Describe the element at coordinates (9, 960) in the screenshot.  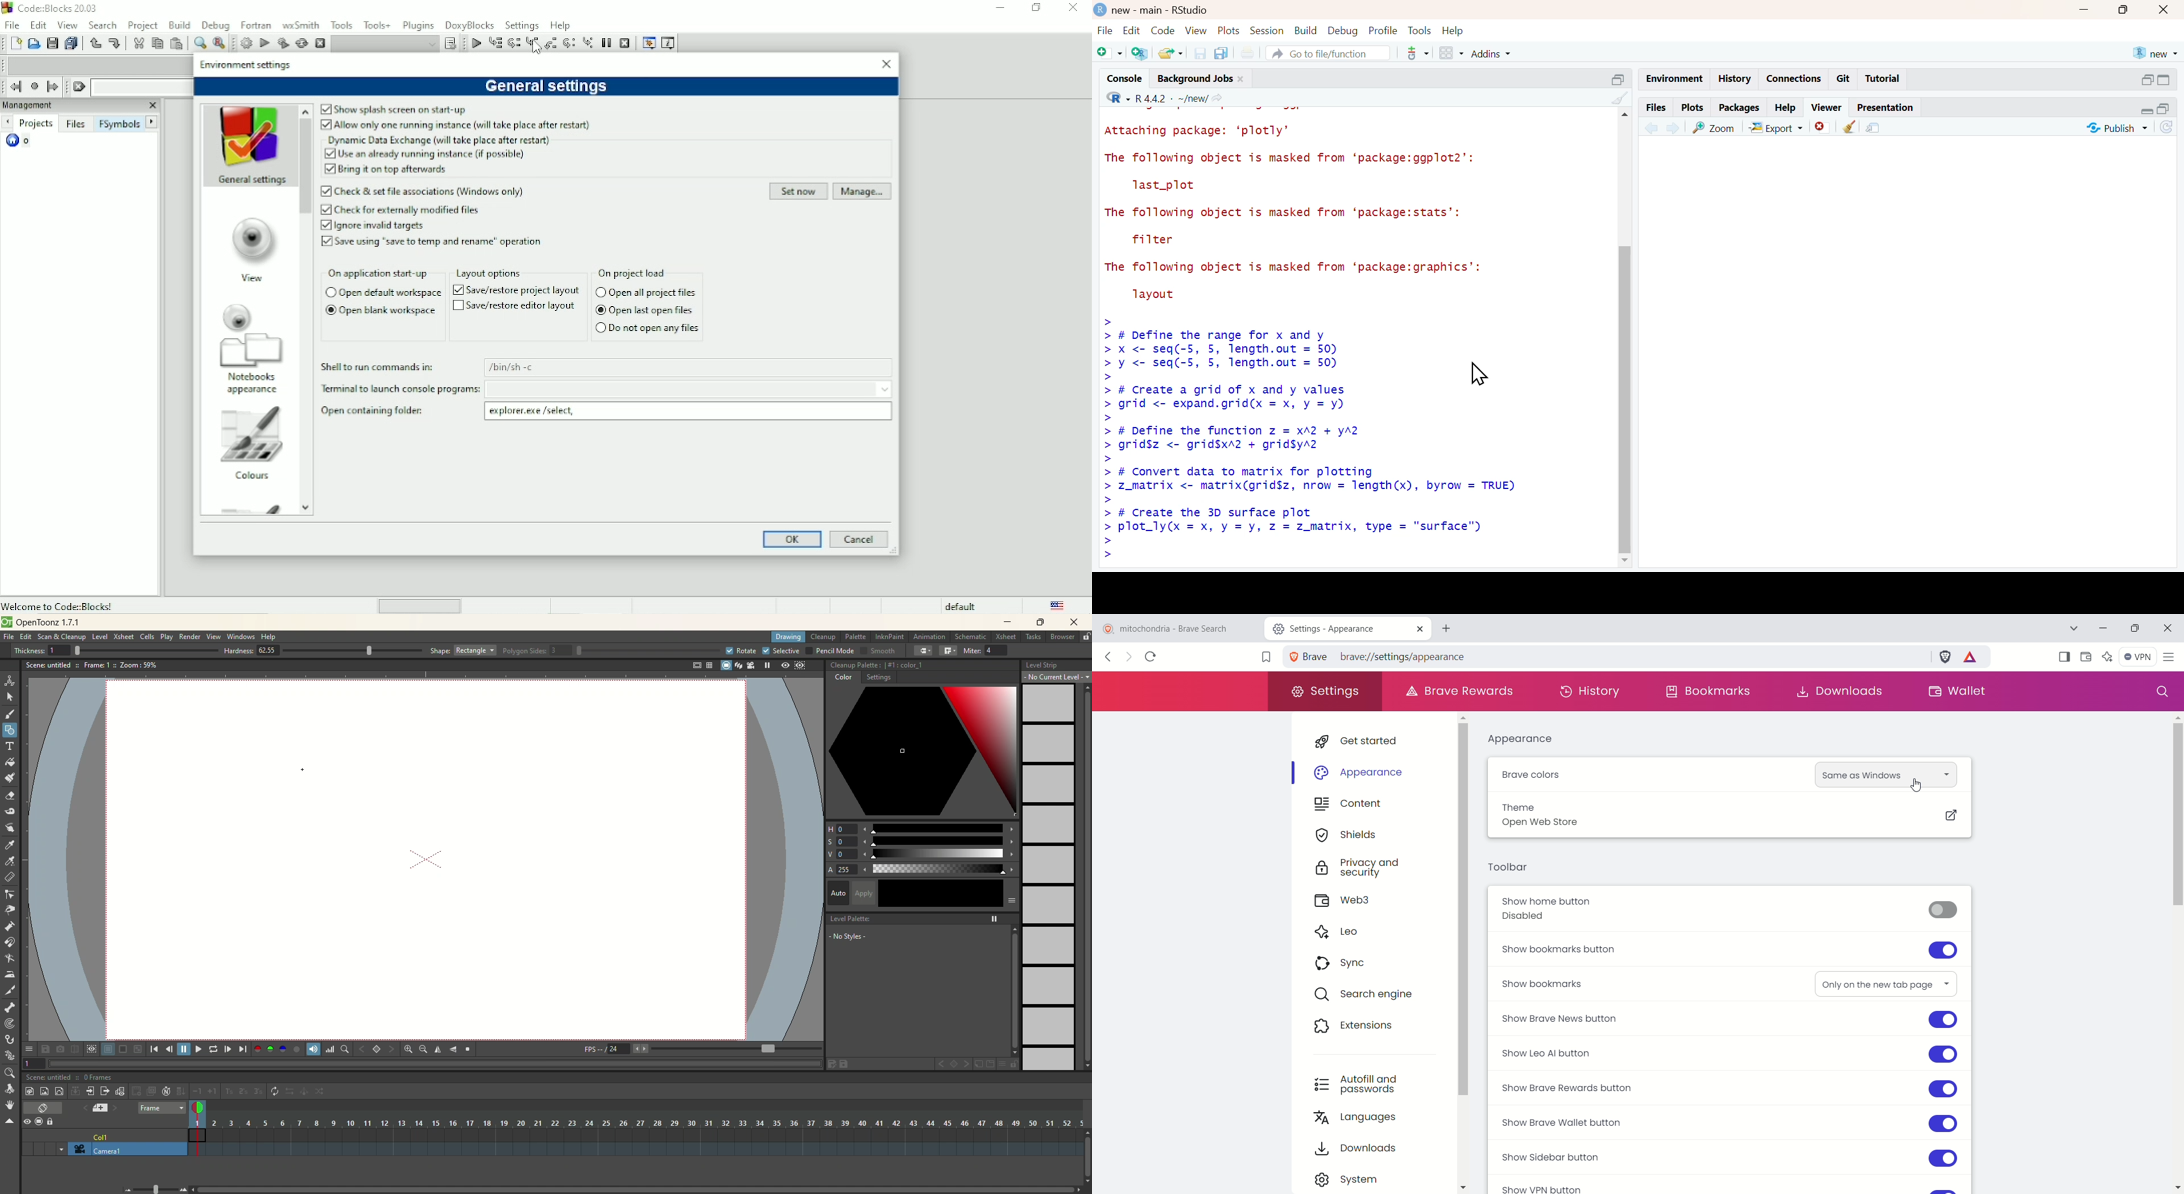
I see `bender` at that location.